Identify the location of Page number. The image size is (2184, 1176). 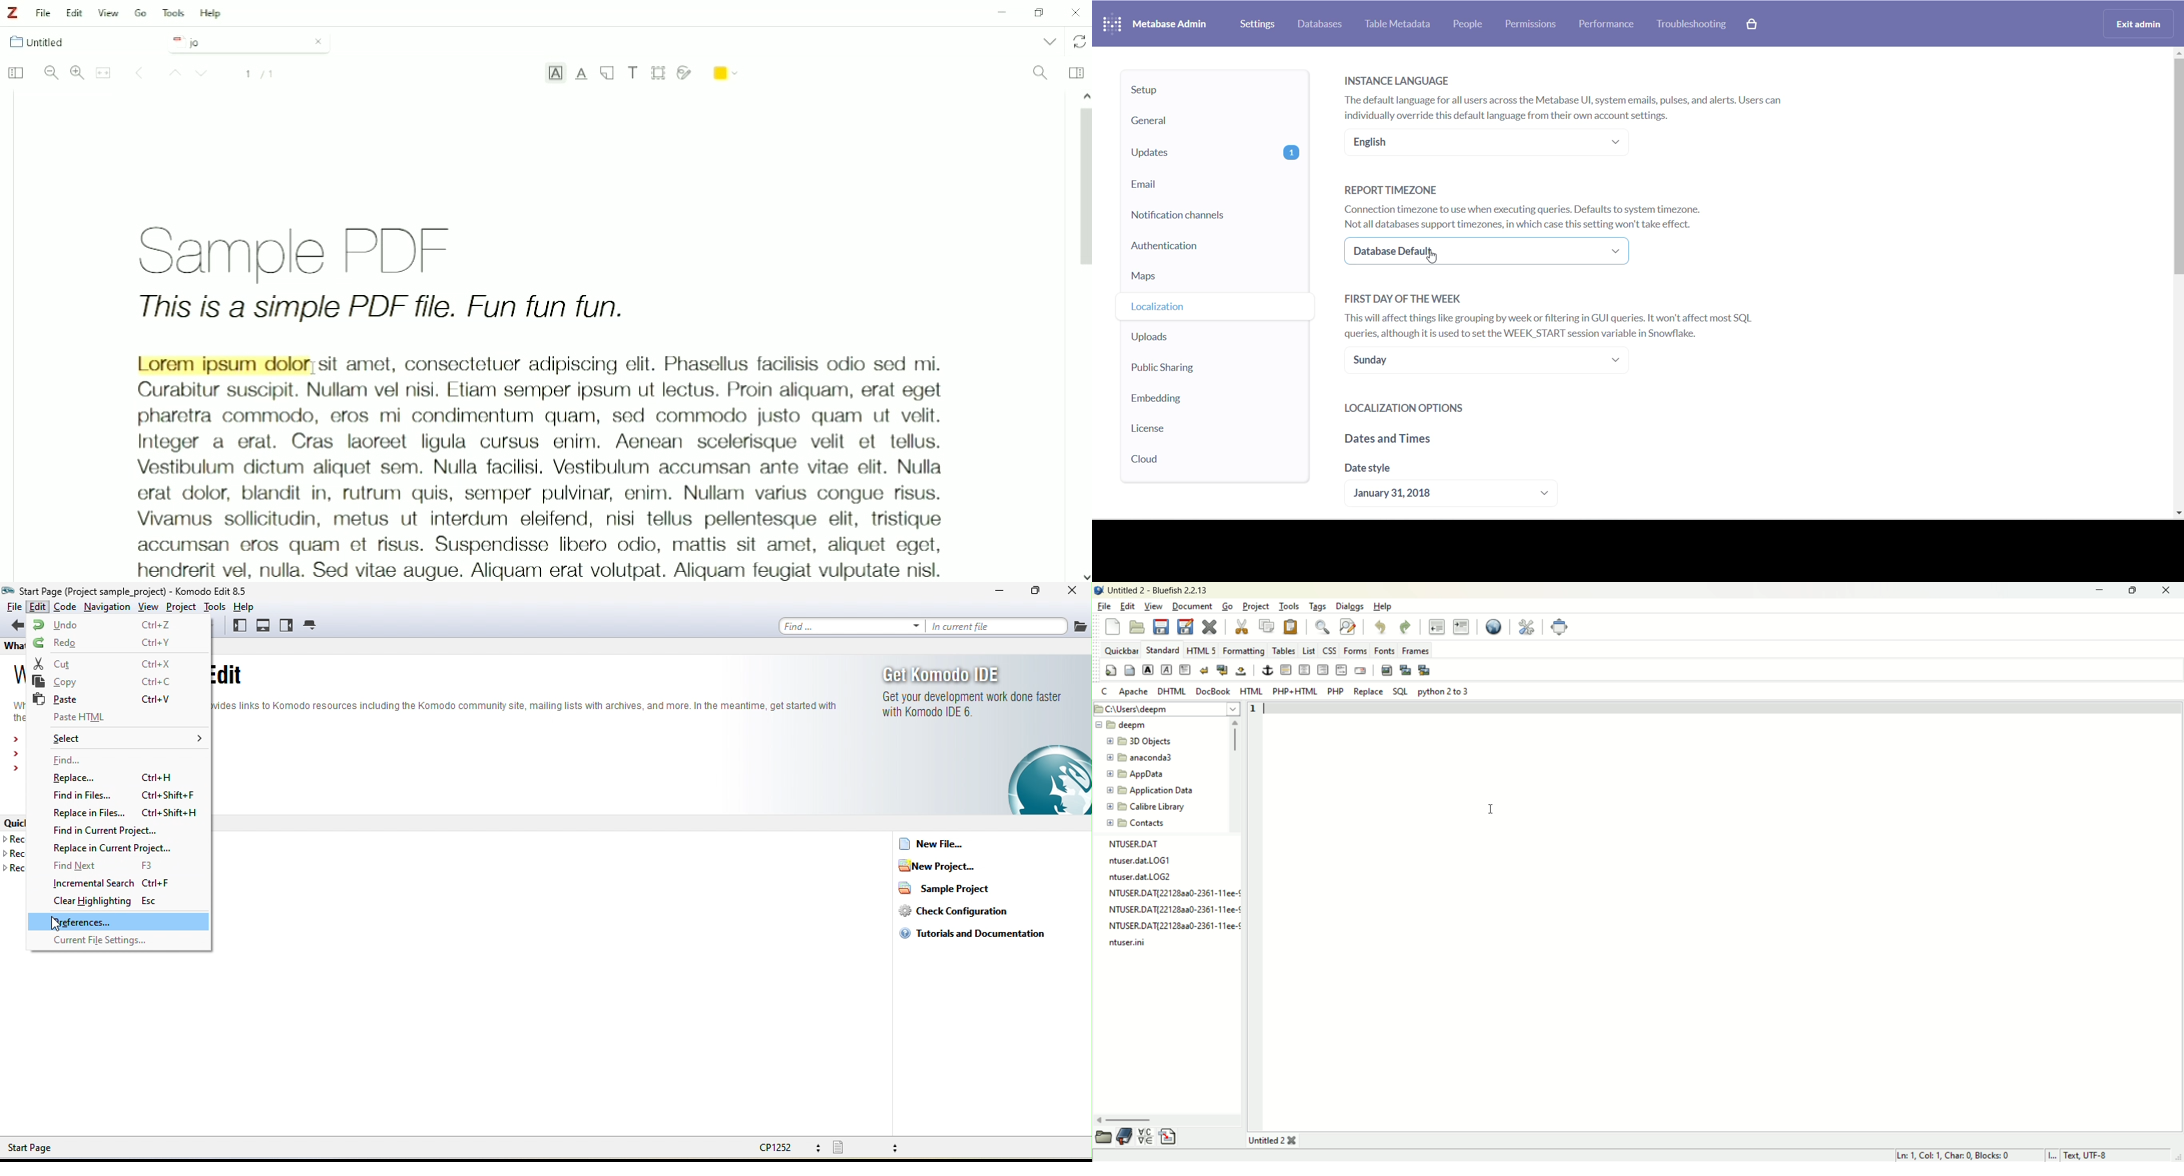
(260, 74).